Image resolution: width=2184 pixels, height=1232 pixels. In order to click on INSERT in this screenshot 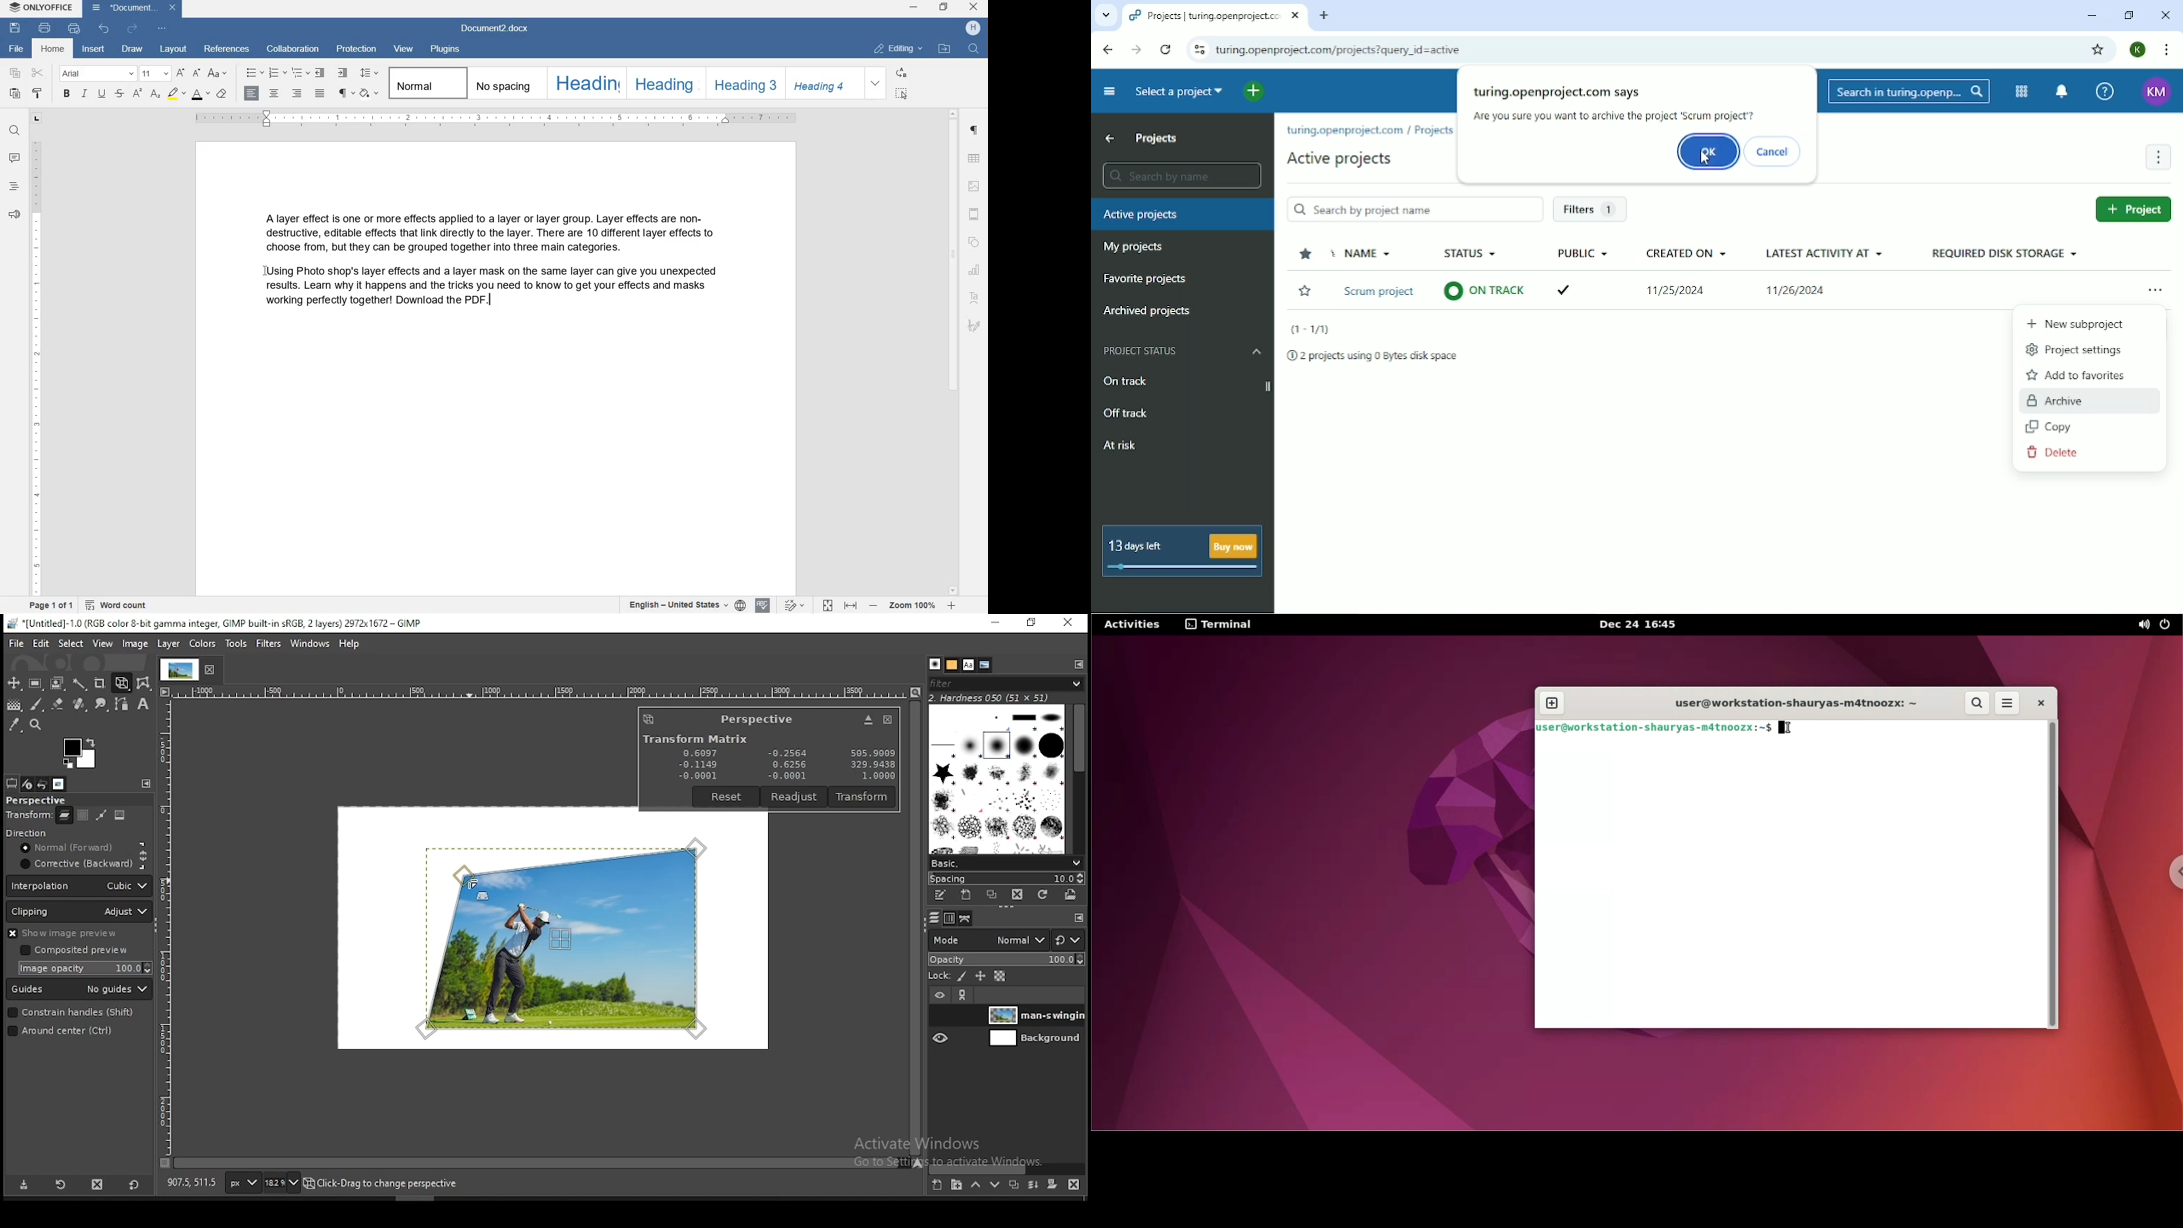, I will do `click(94, 51)`.